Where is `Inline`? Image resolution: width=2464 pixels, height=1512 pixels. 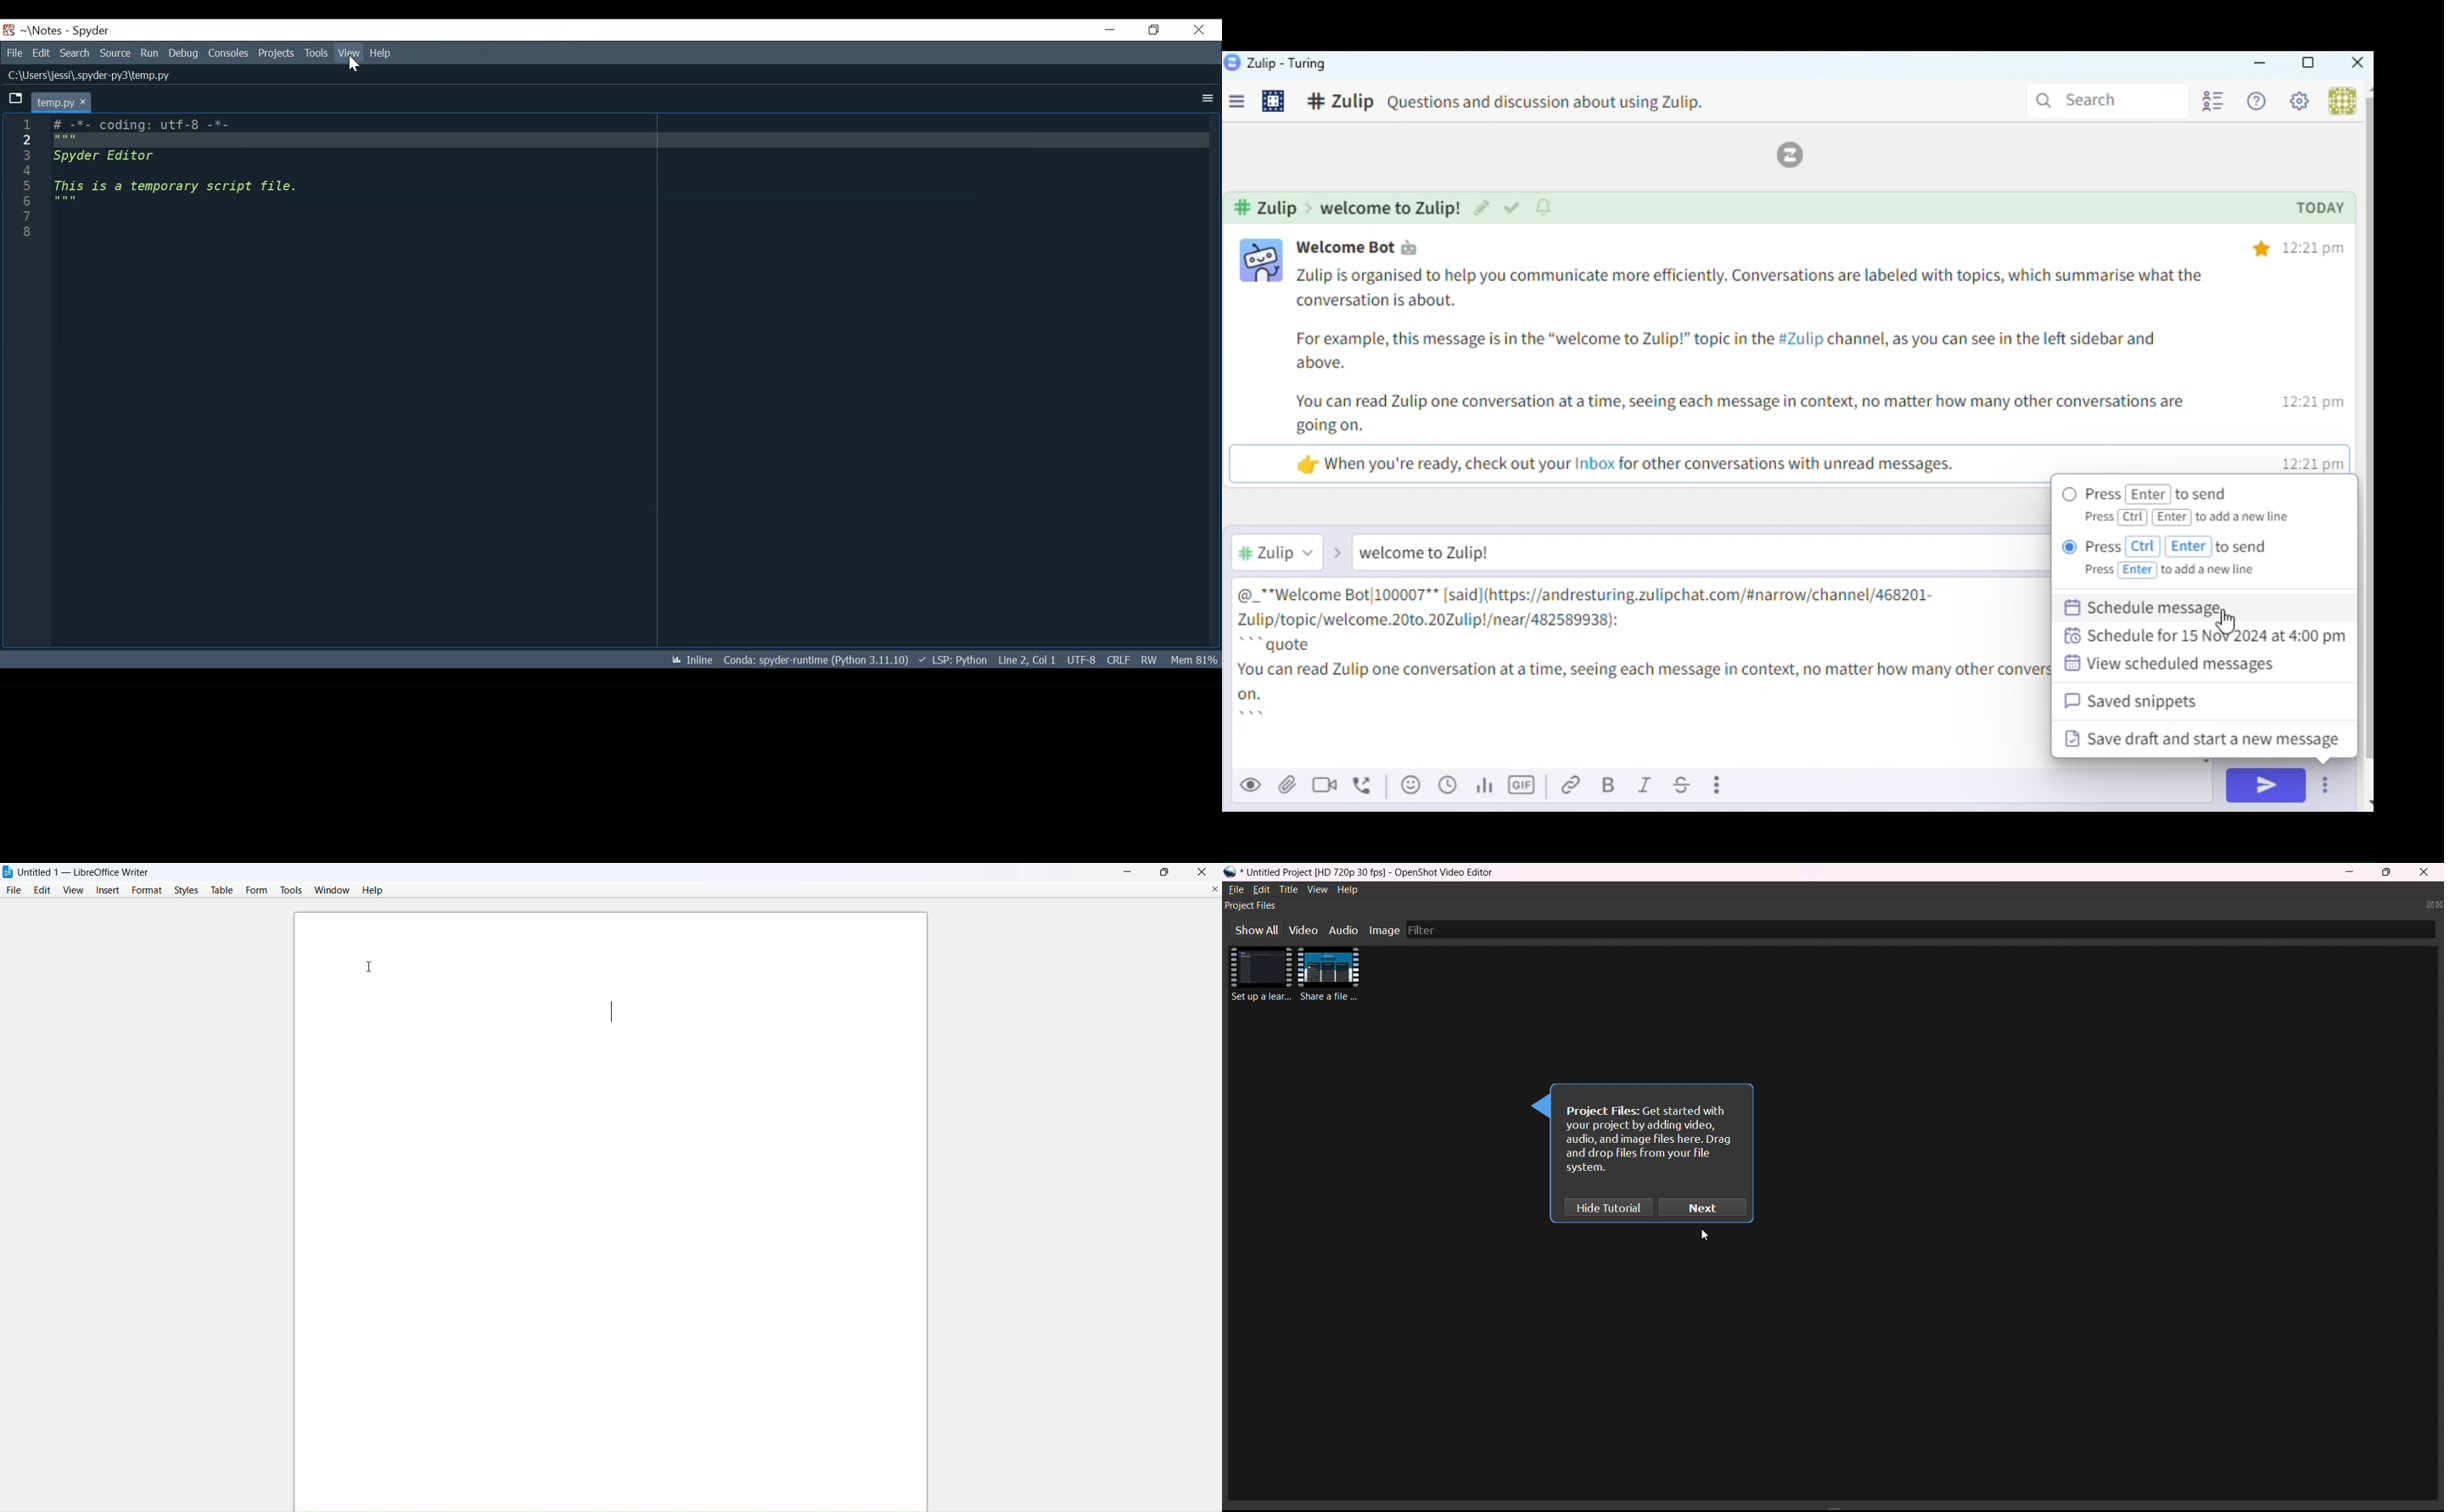 Inline is located at coordinates (692, 660).